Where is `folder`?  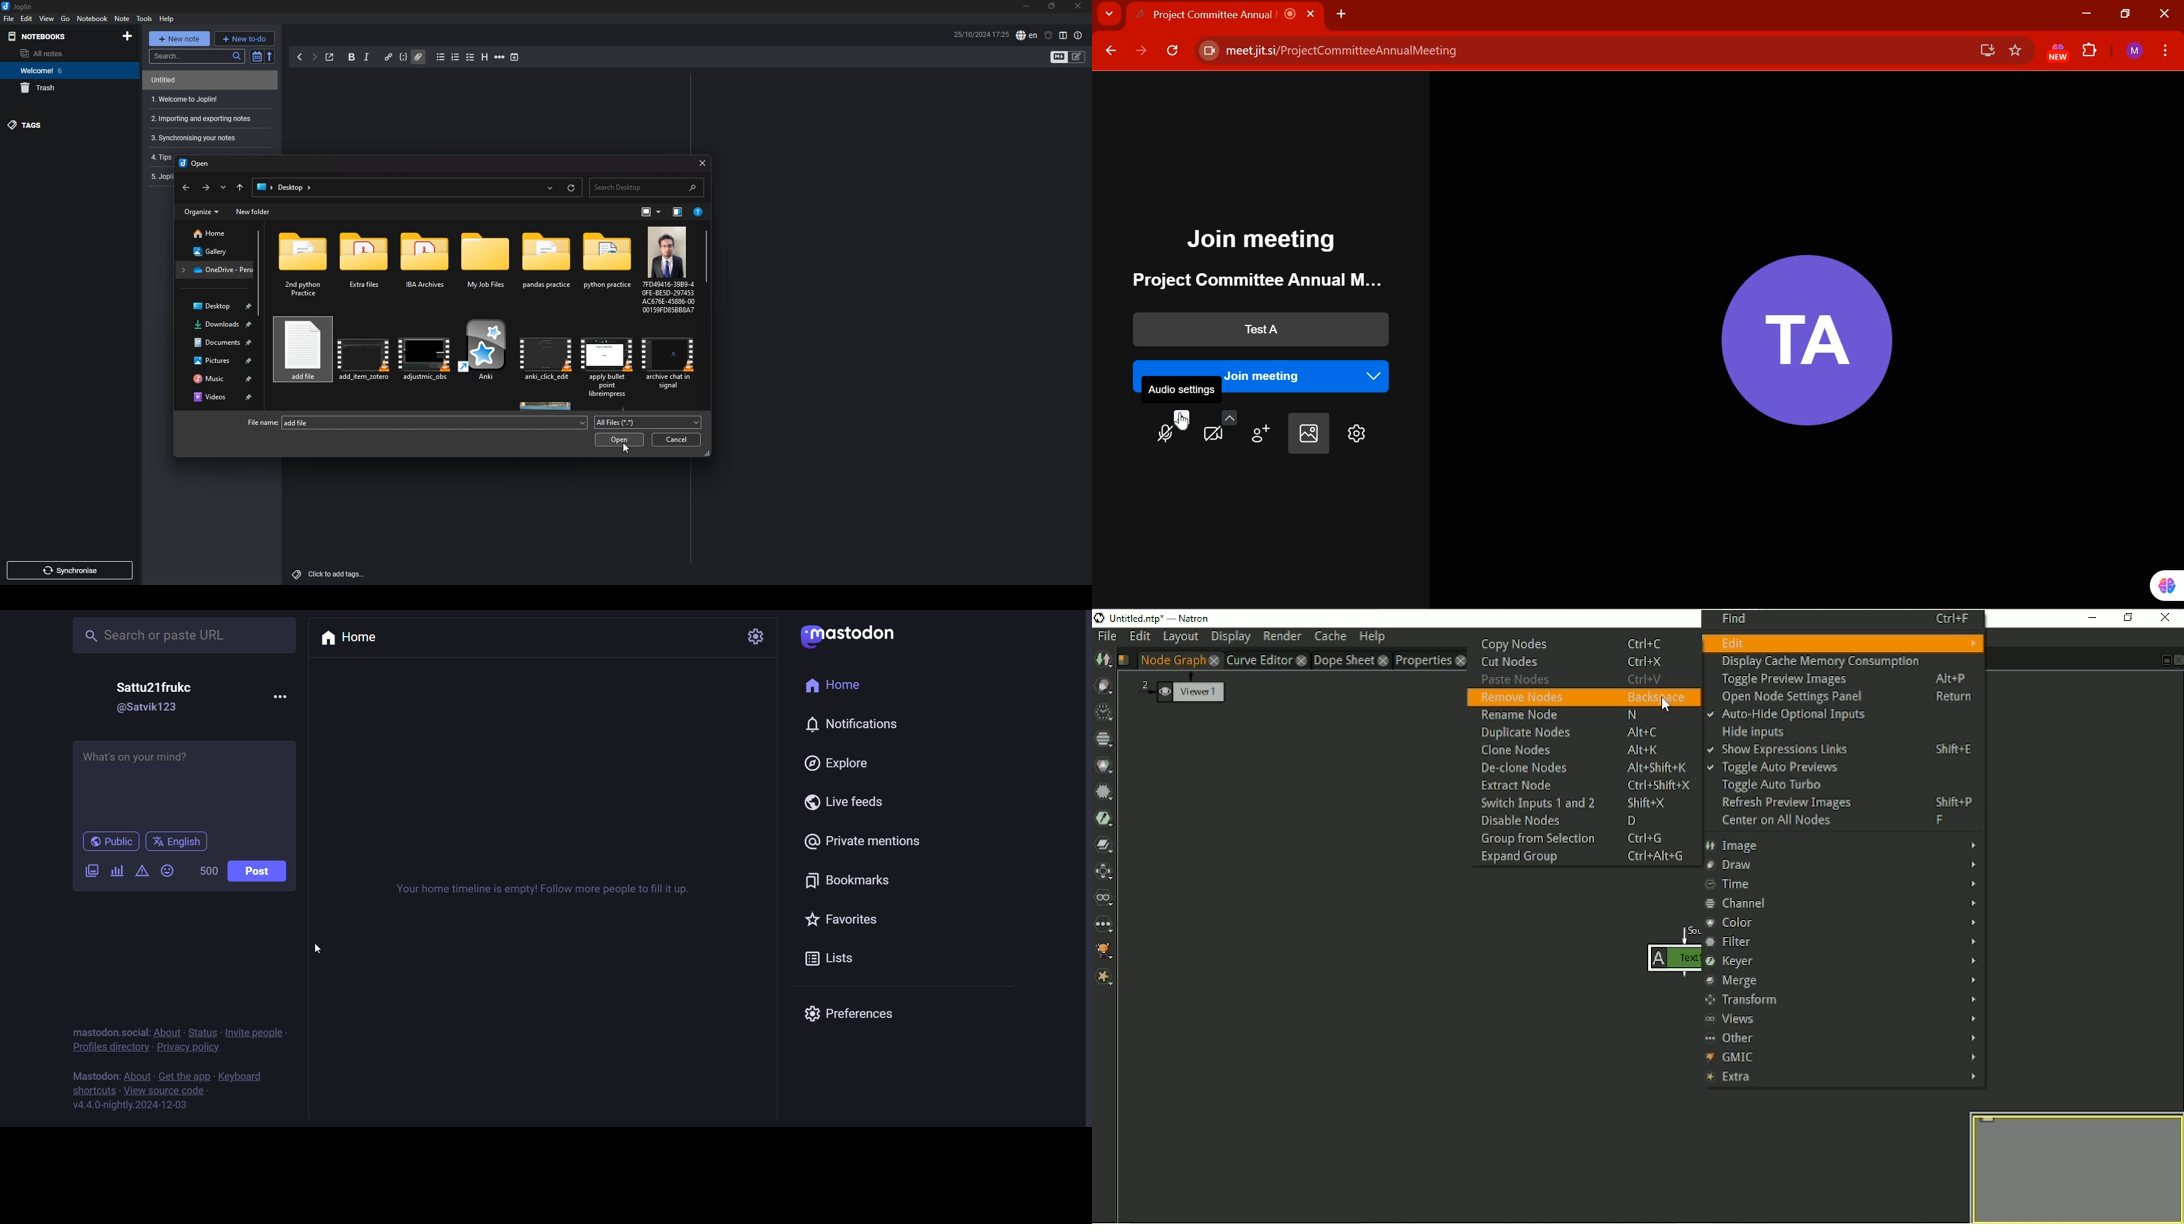
folder is located at coordinates (264, 187).